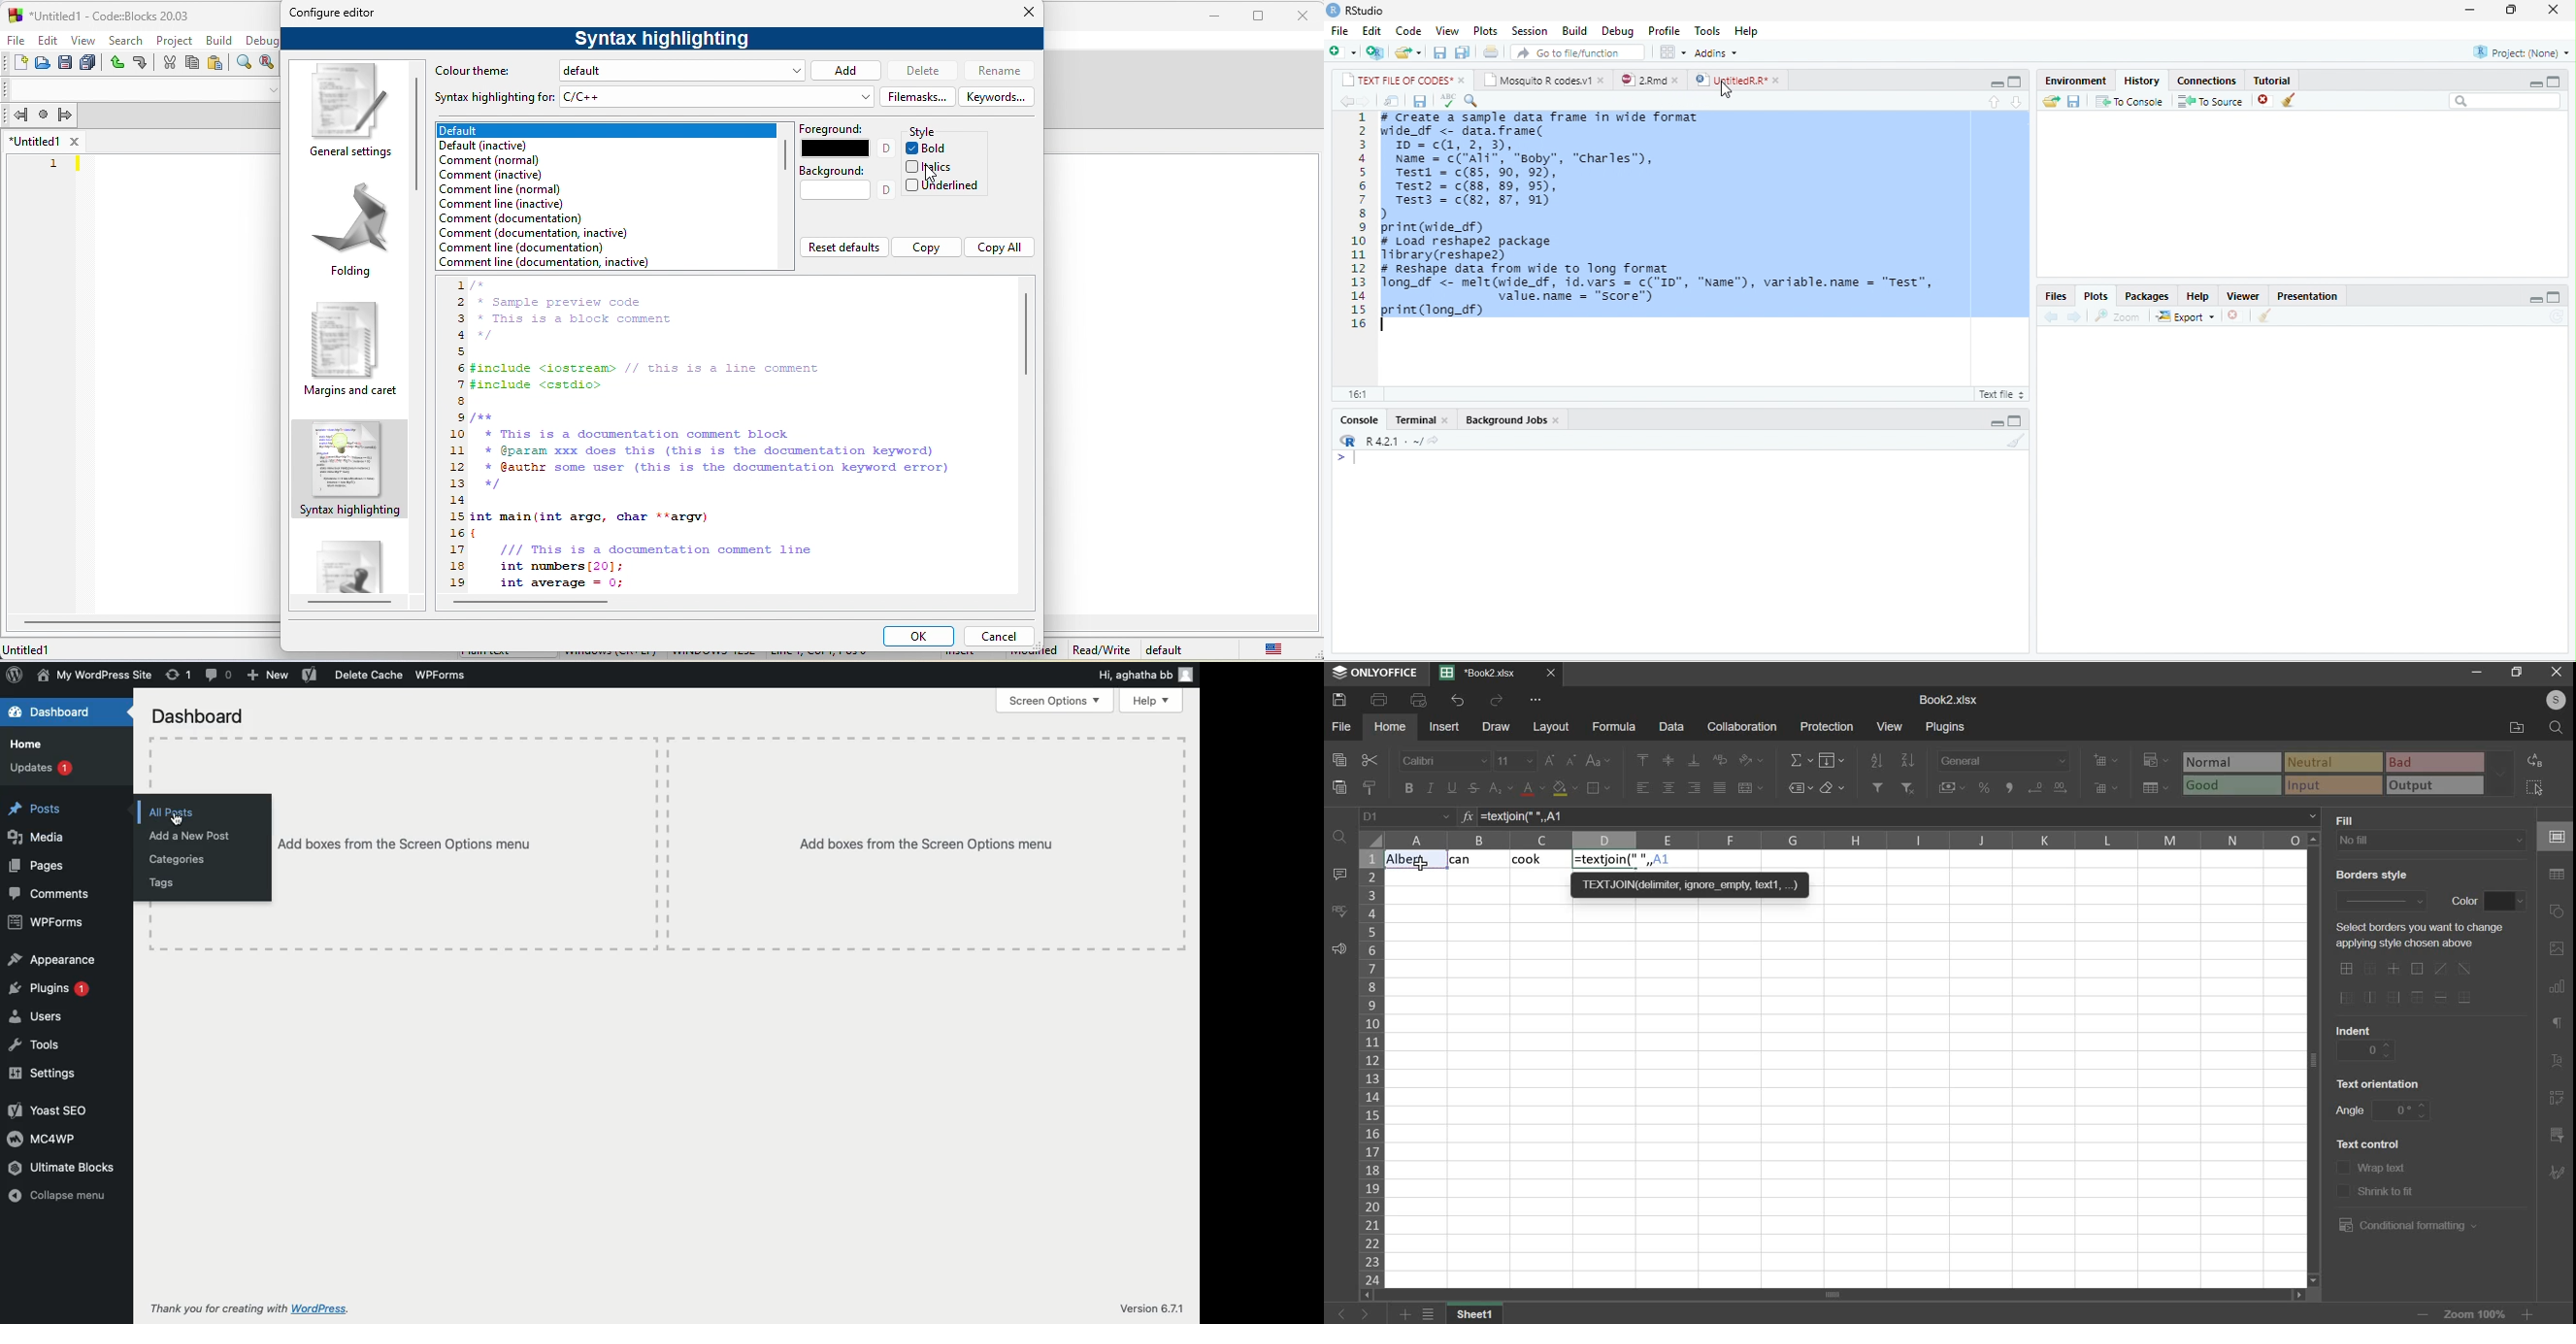  I want to click on R 4.2.1.~/, so click(1388, 440).